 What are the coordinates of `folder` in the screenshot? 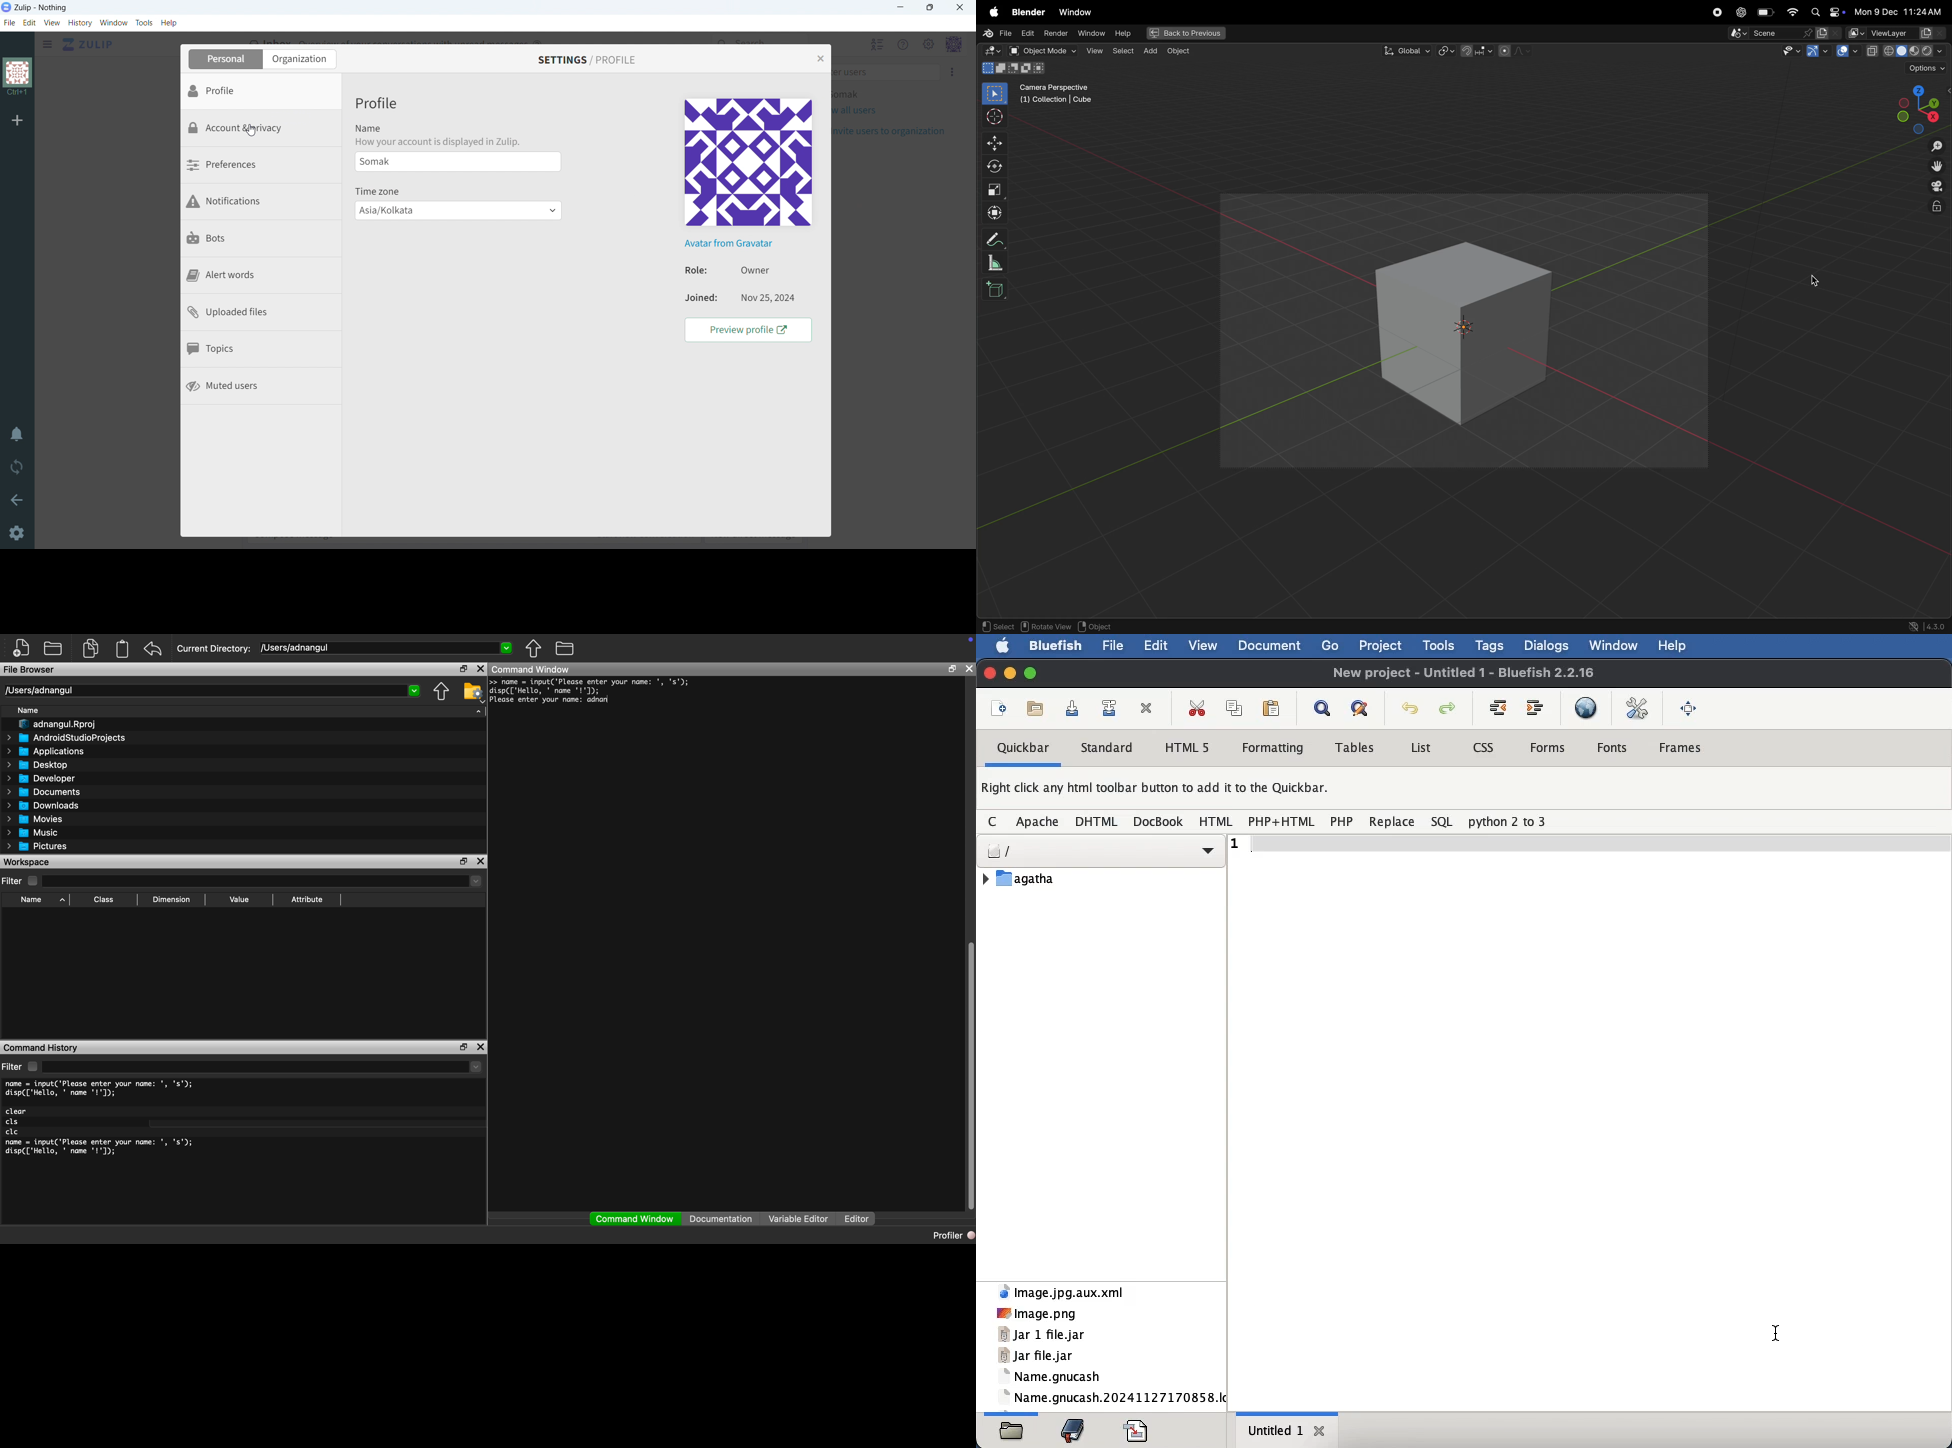 It's located at (1011, 1433).